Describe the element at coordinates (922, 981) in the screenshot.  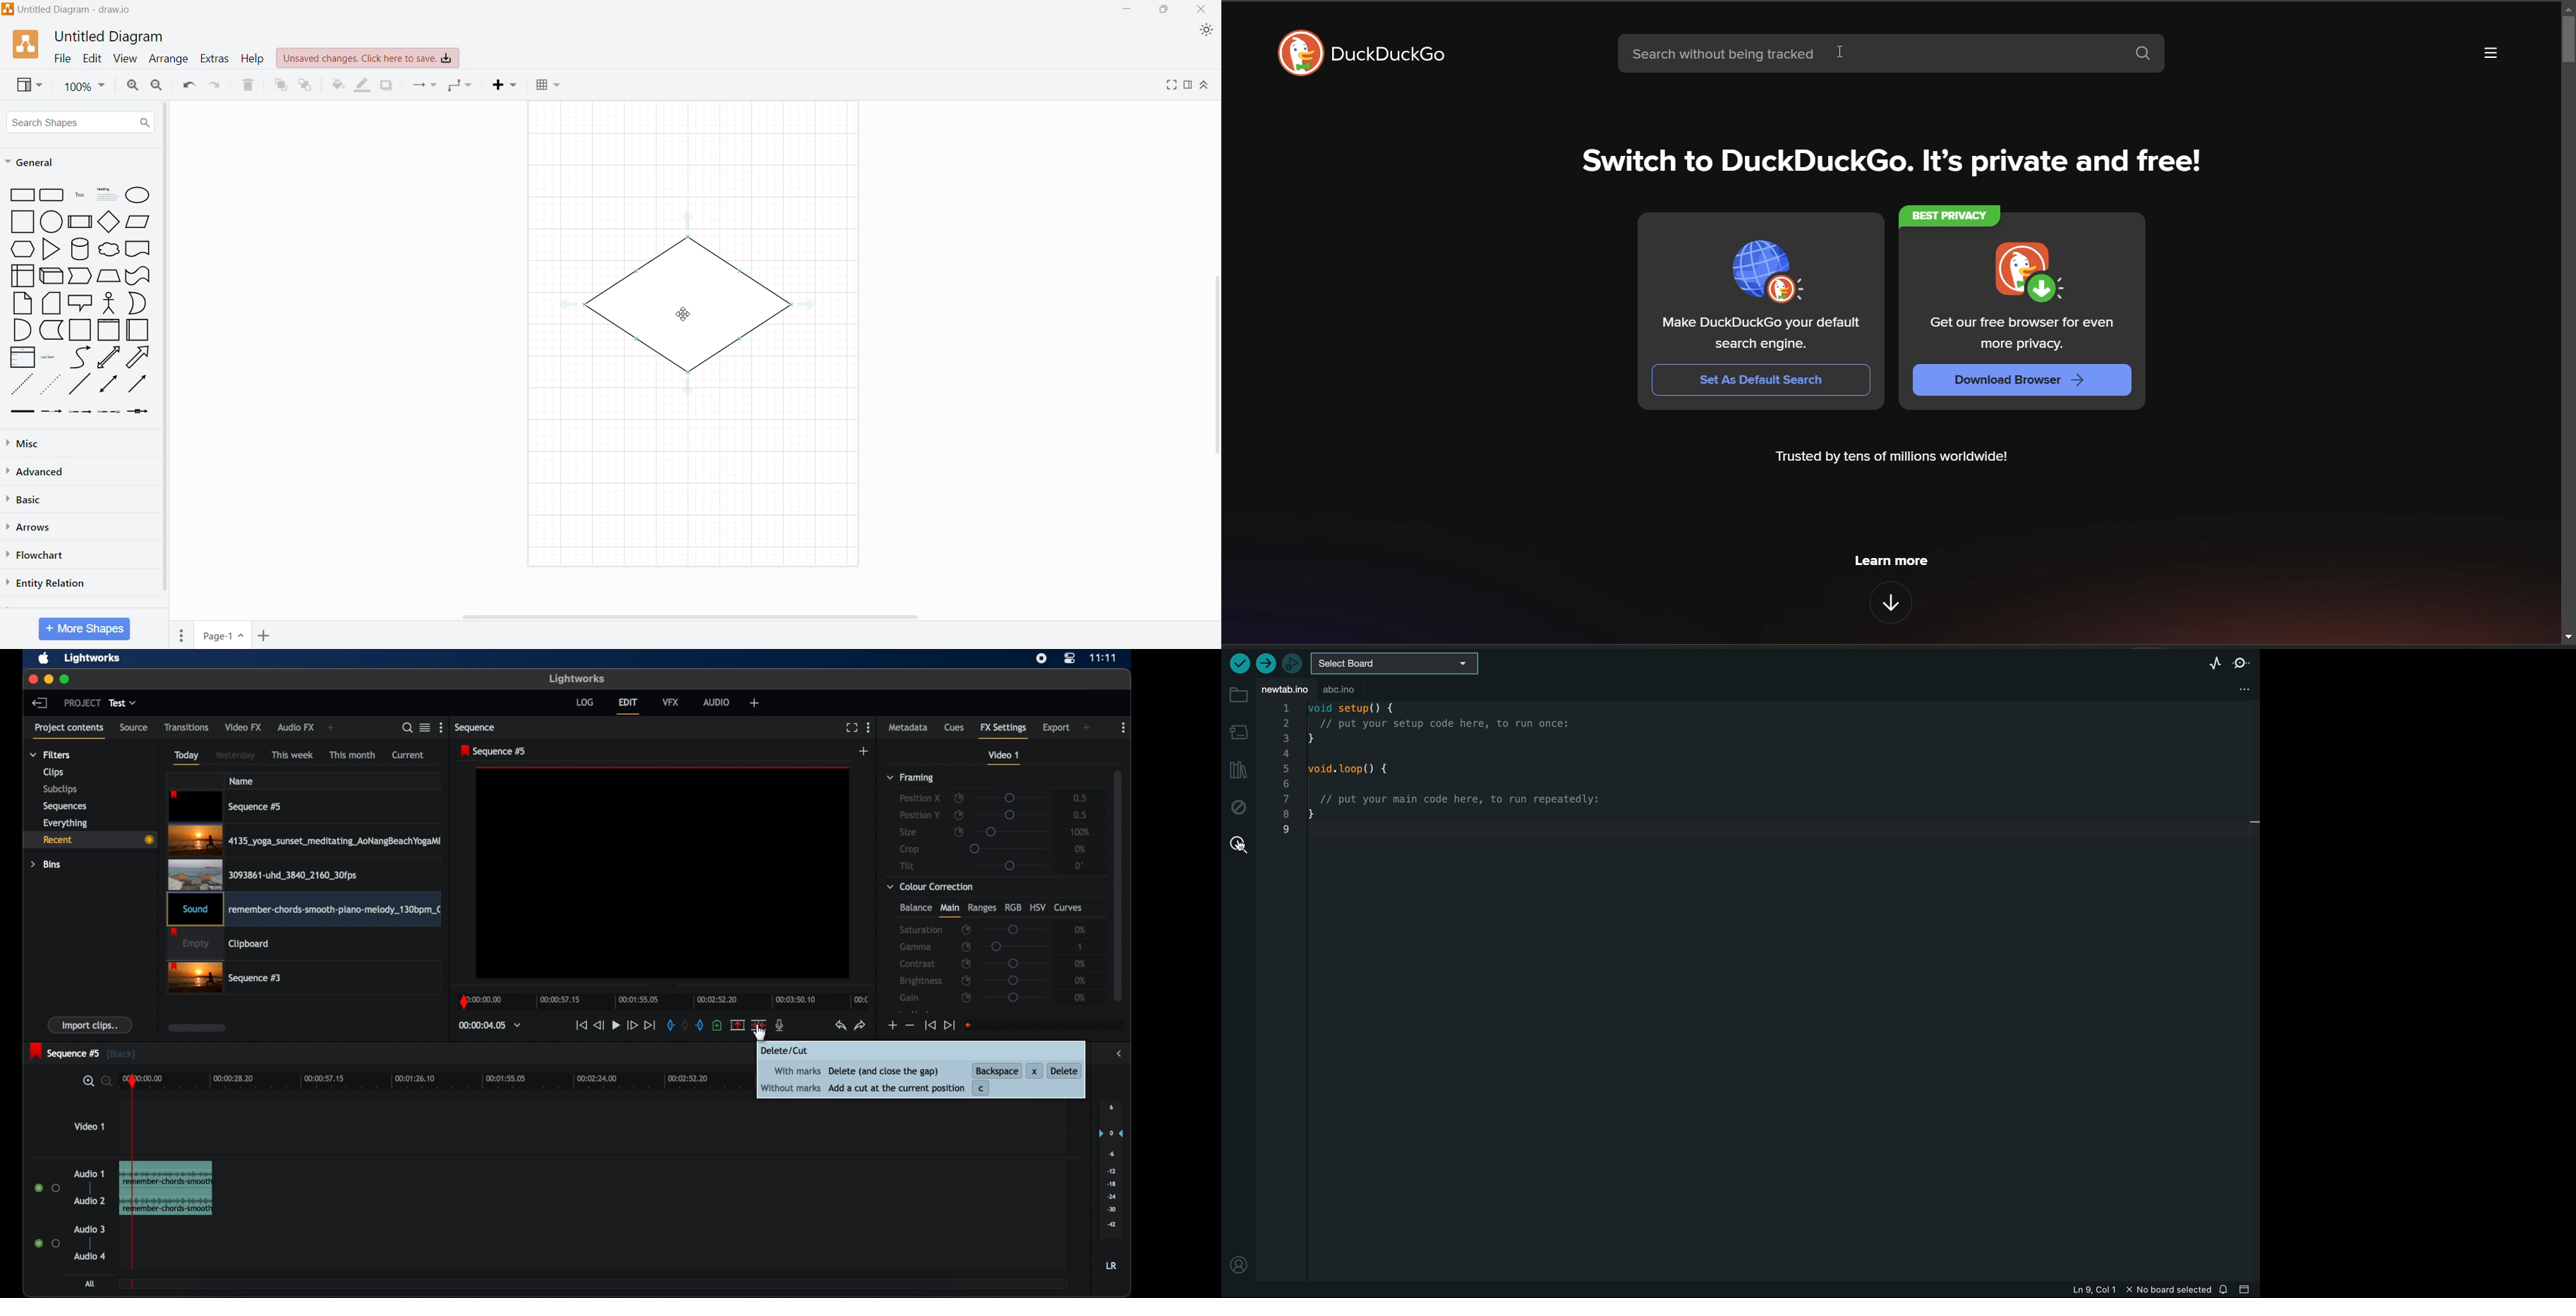
I see `brightness` at that location.